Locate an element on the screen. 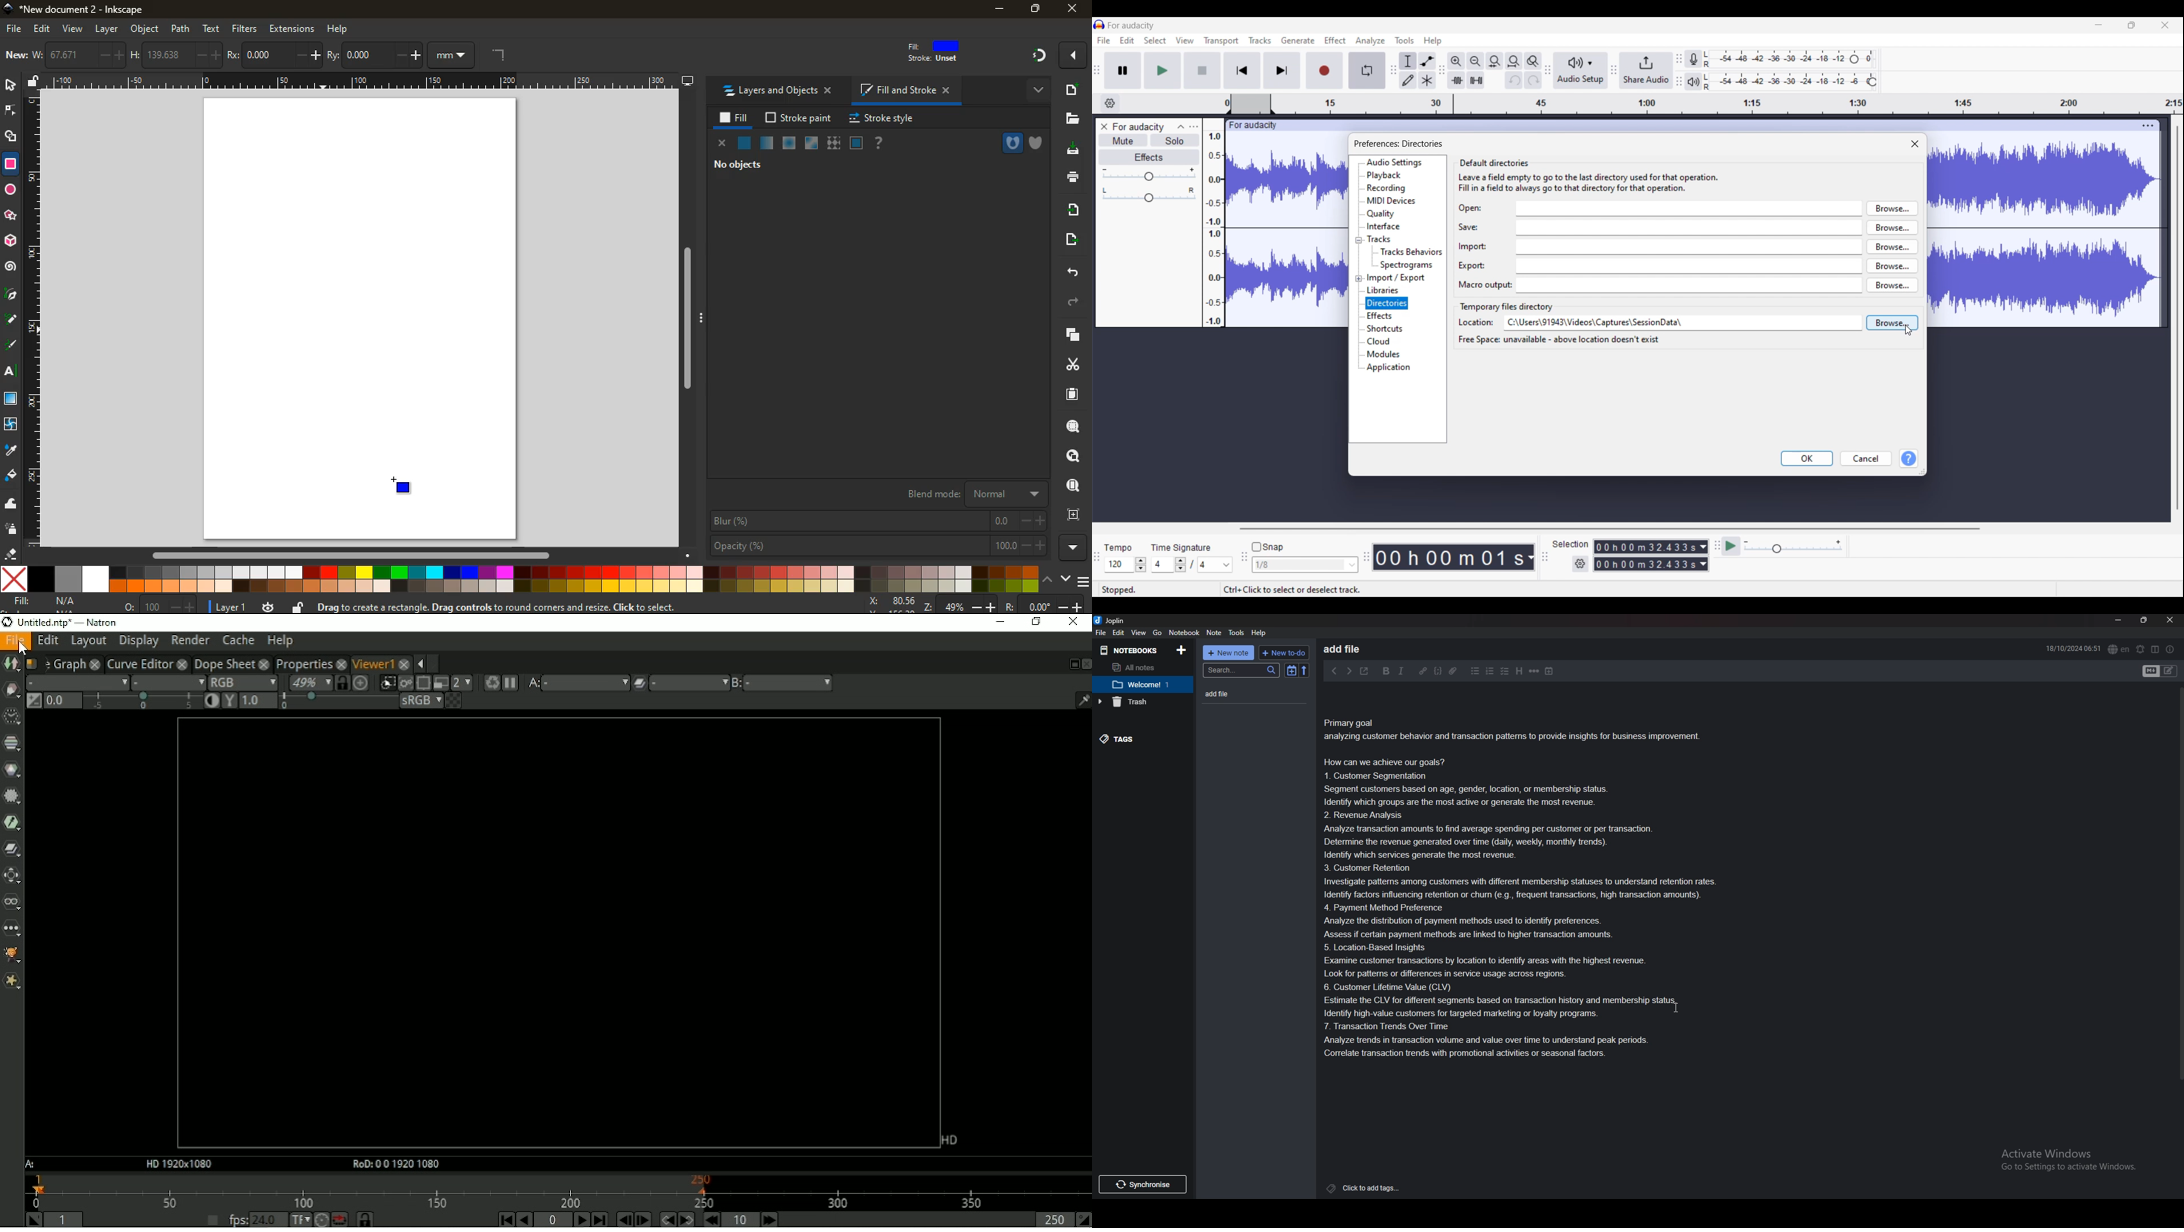 The height and width of the screenshot is (1232, 2184). Toggle sort order is located at coordinates (1292, 671).